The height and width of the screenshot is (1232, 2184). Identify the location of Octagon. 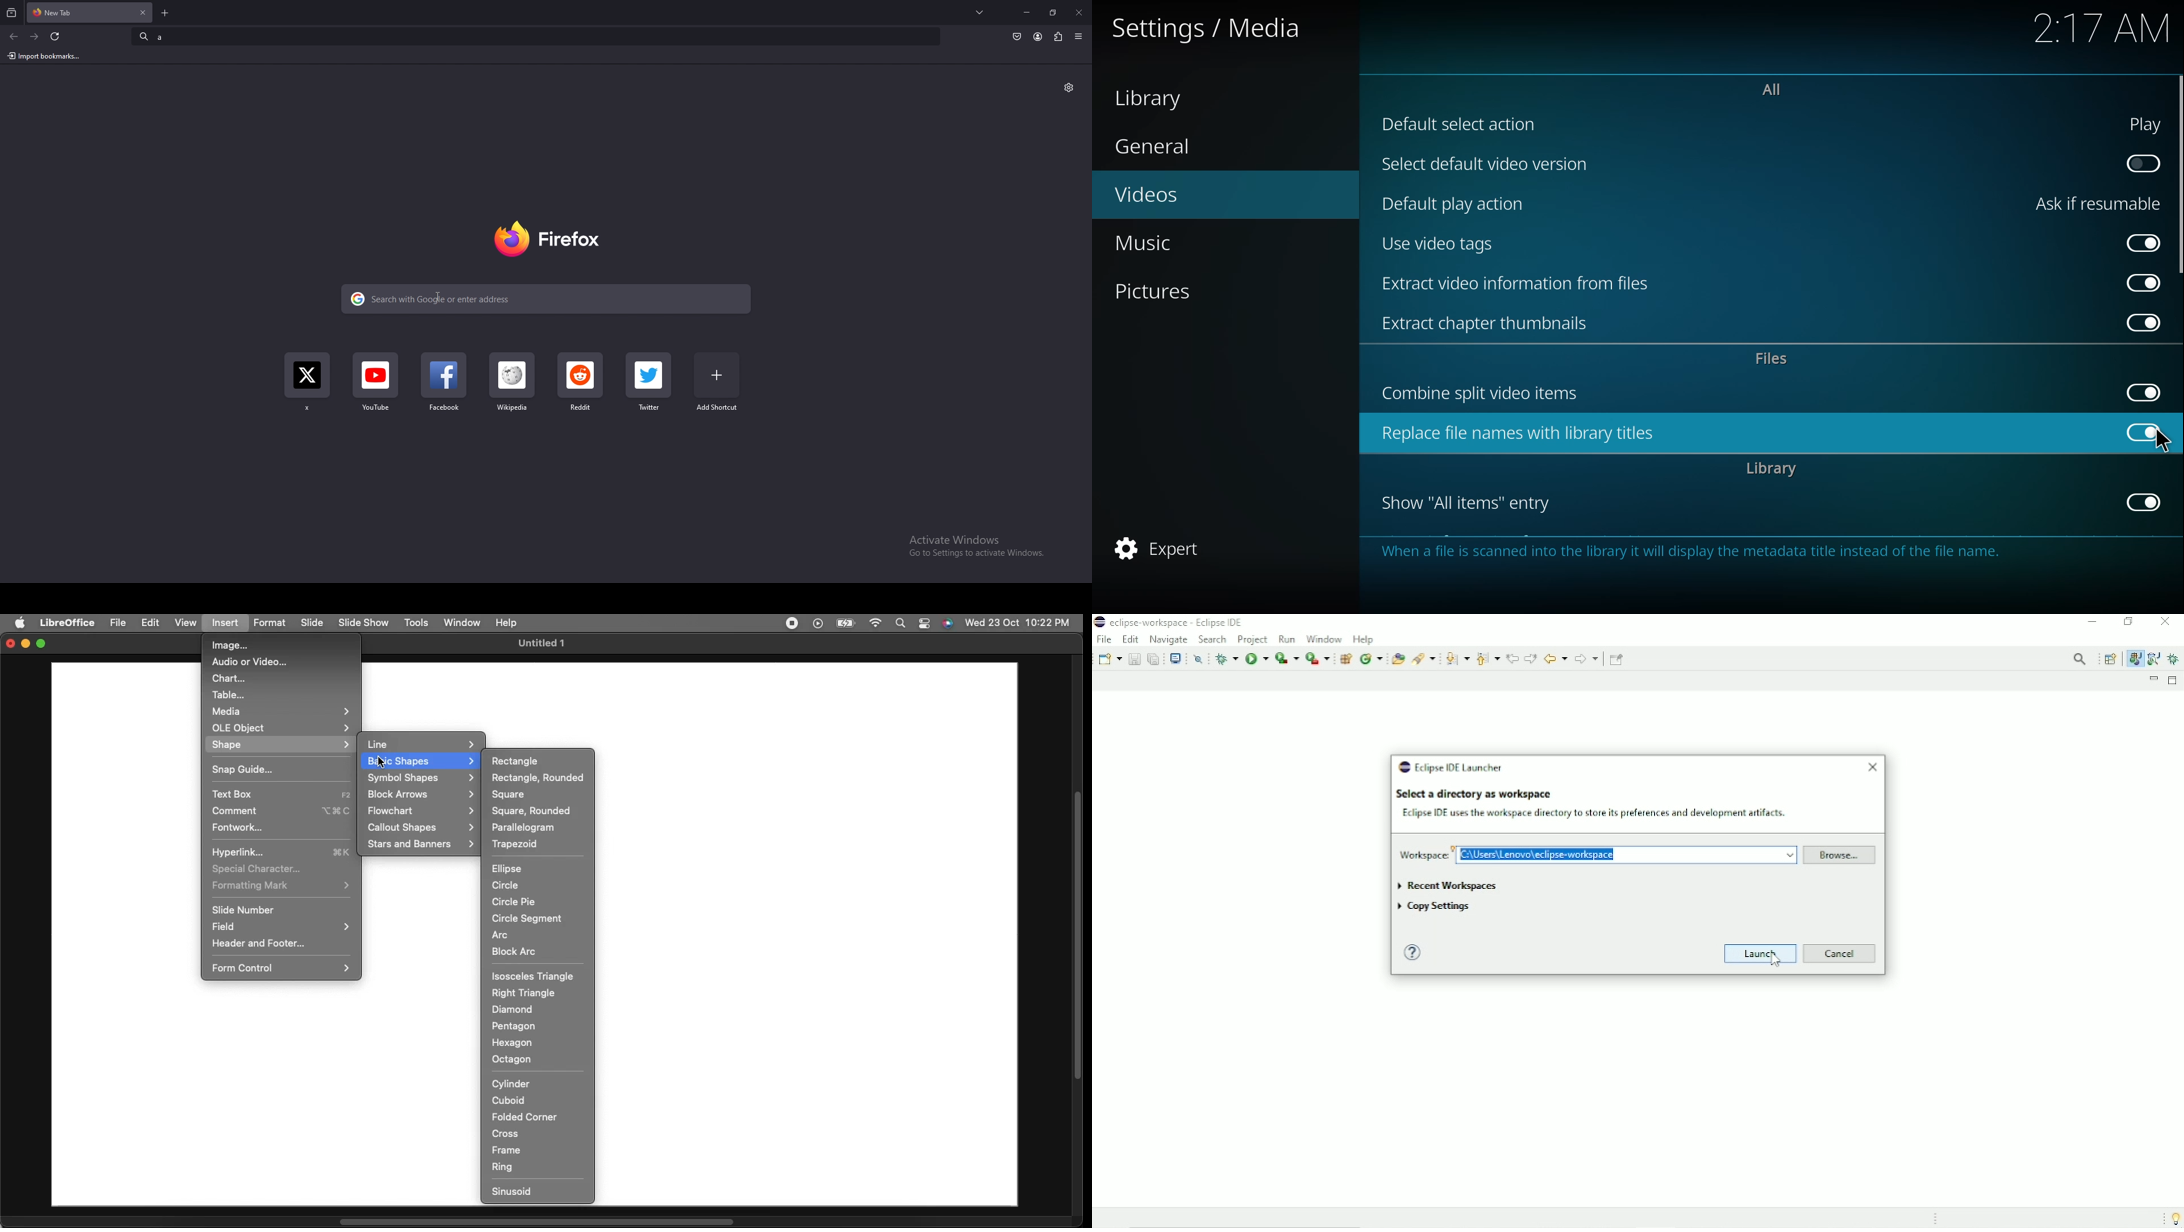
(513, 1059).